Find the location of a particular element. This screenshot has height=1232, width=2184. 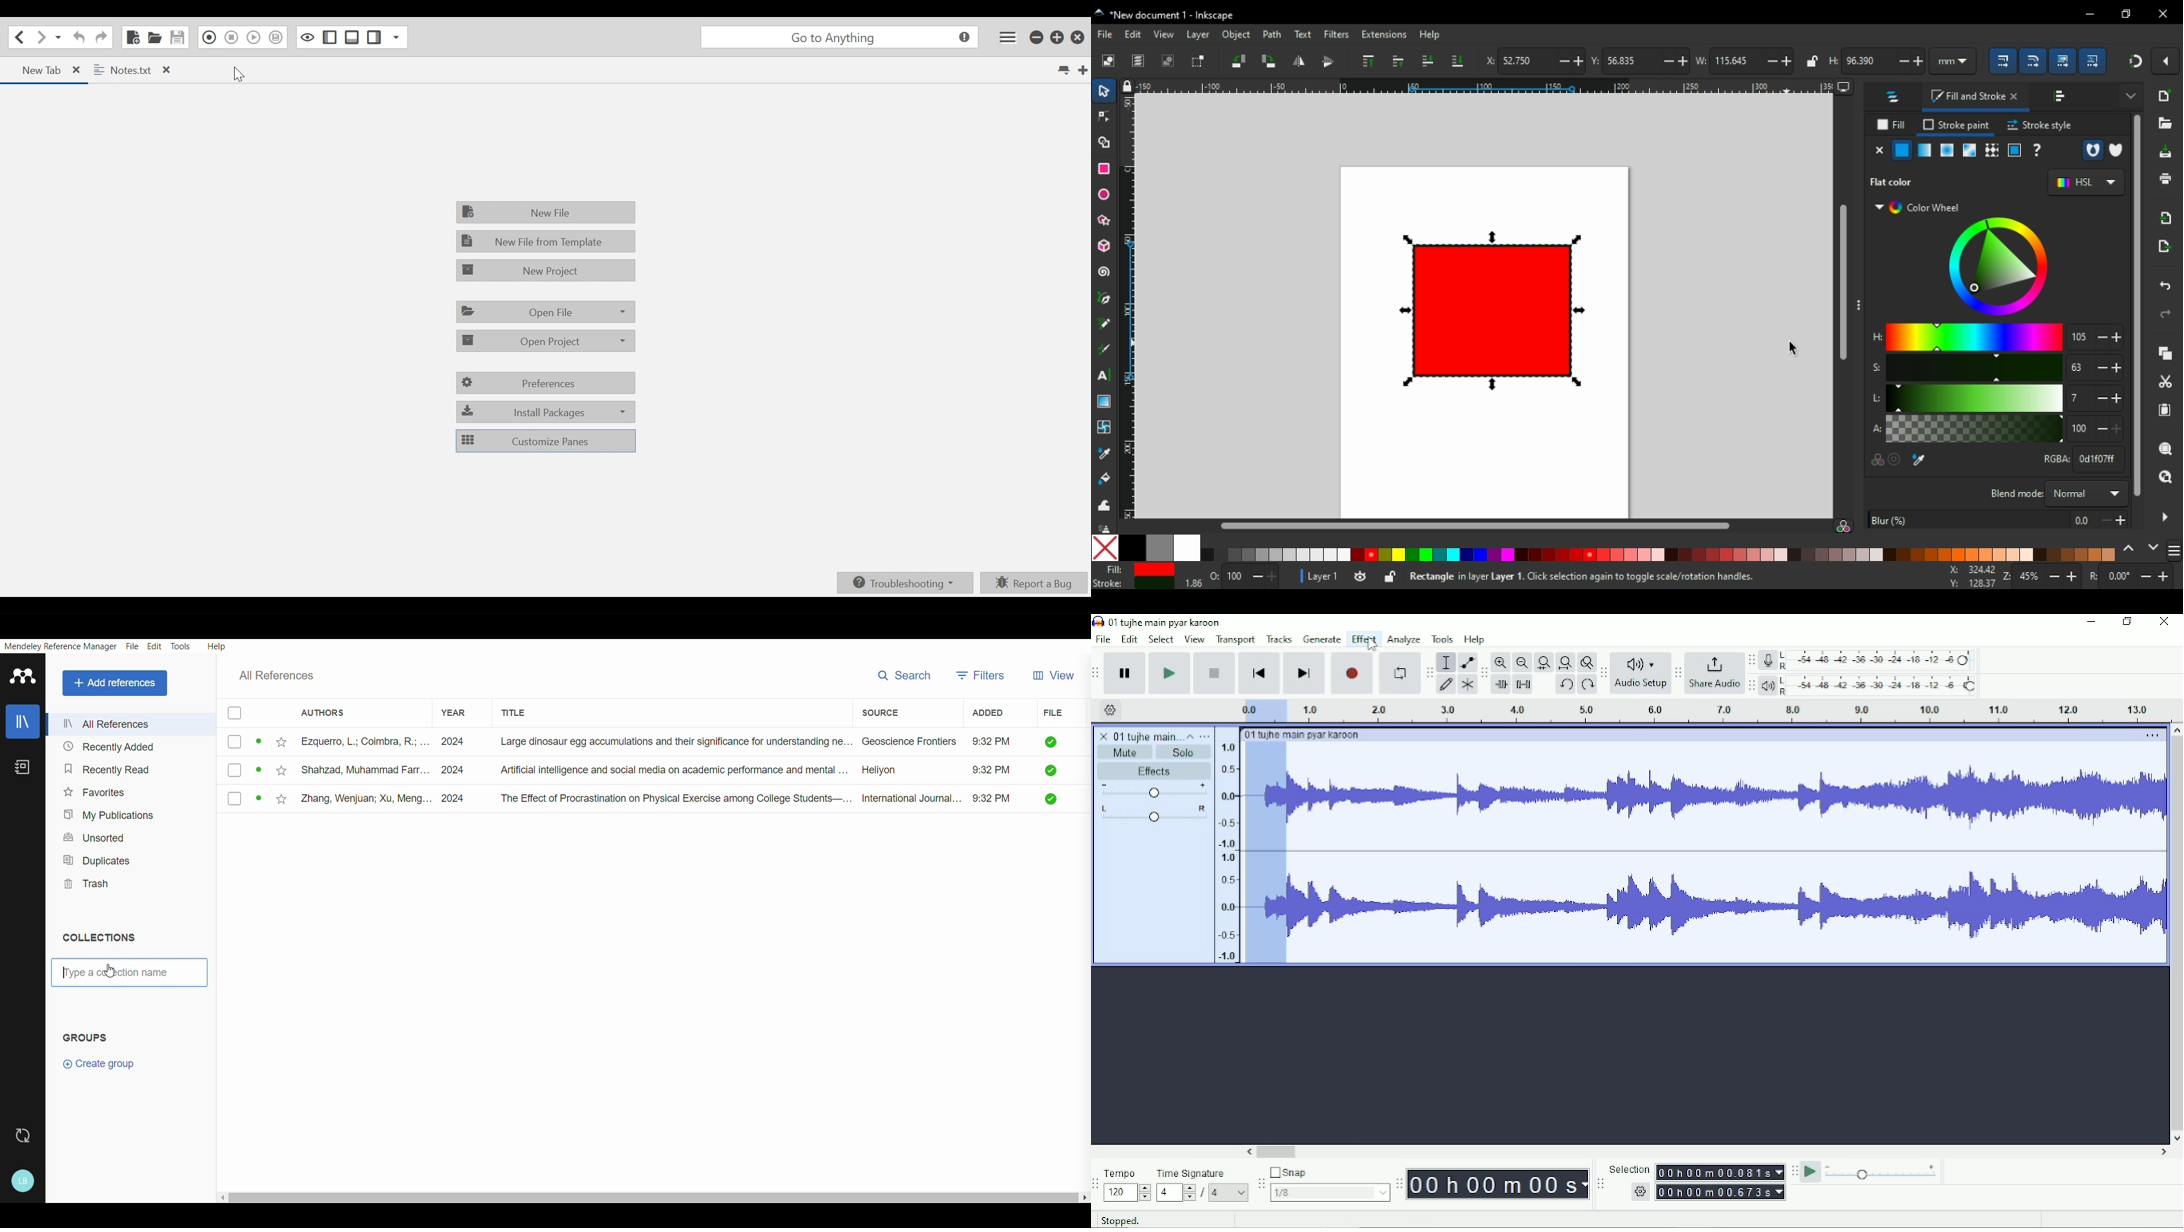

Open menu is located at coordinates (1205, 736).